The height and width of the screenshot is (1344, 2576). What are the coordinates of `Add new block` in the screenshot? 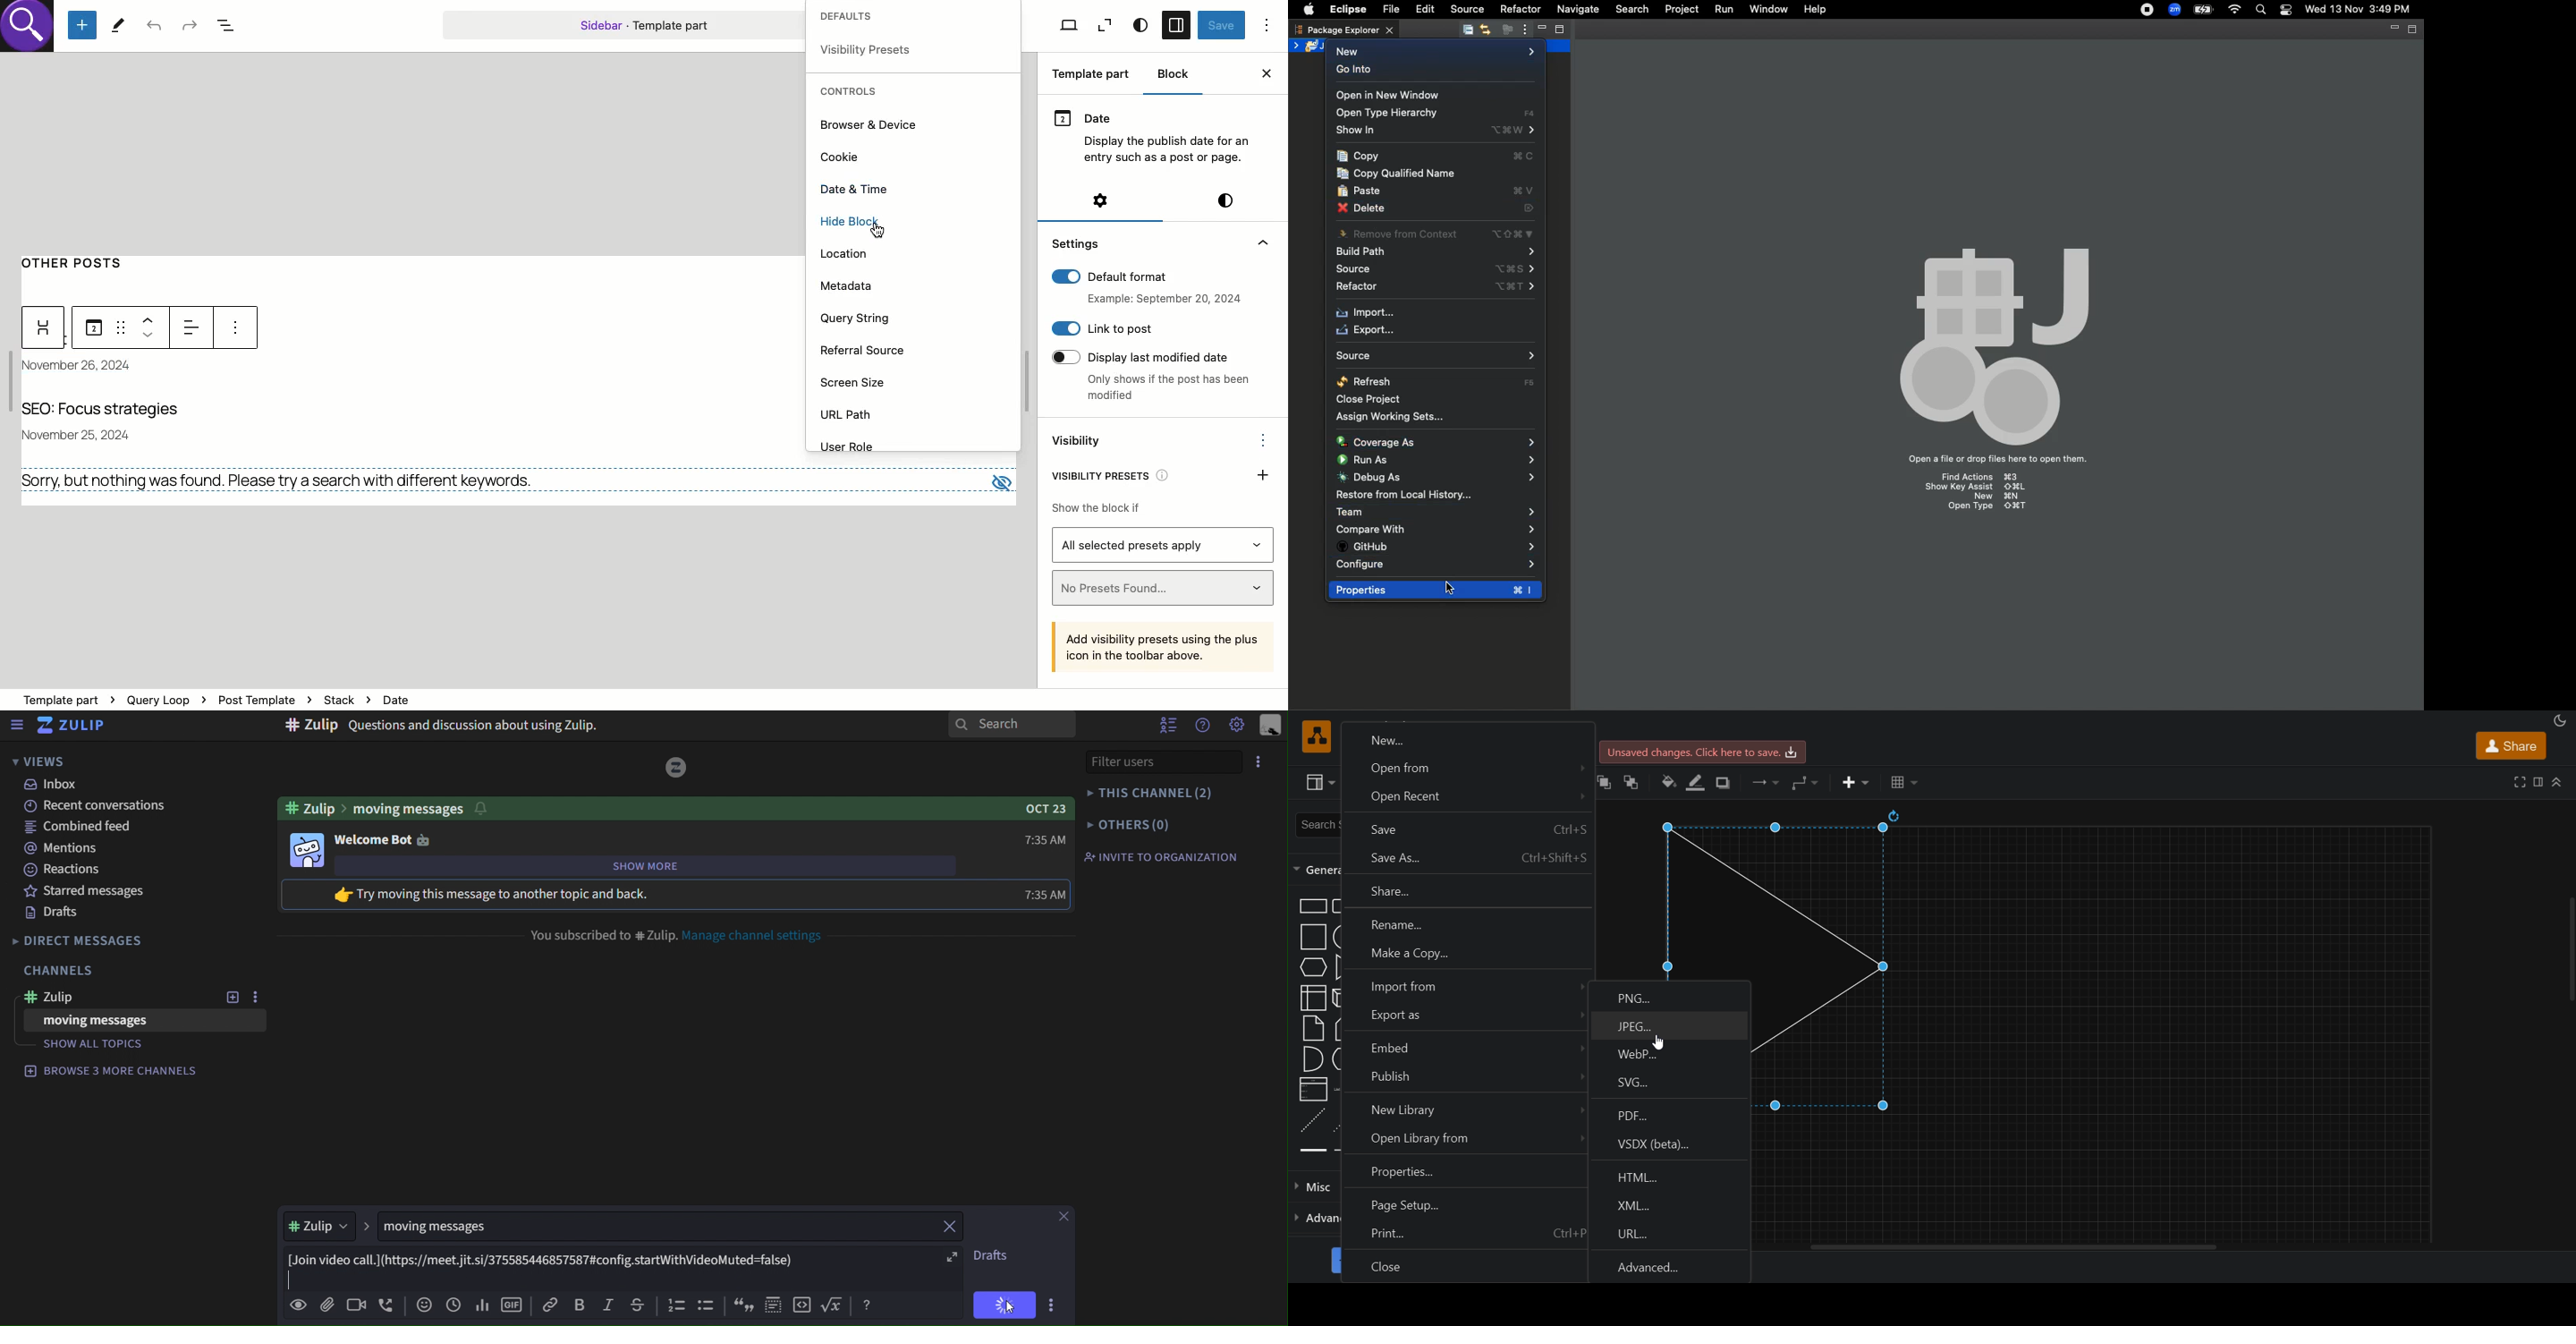 It's located at (82, 26).